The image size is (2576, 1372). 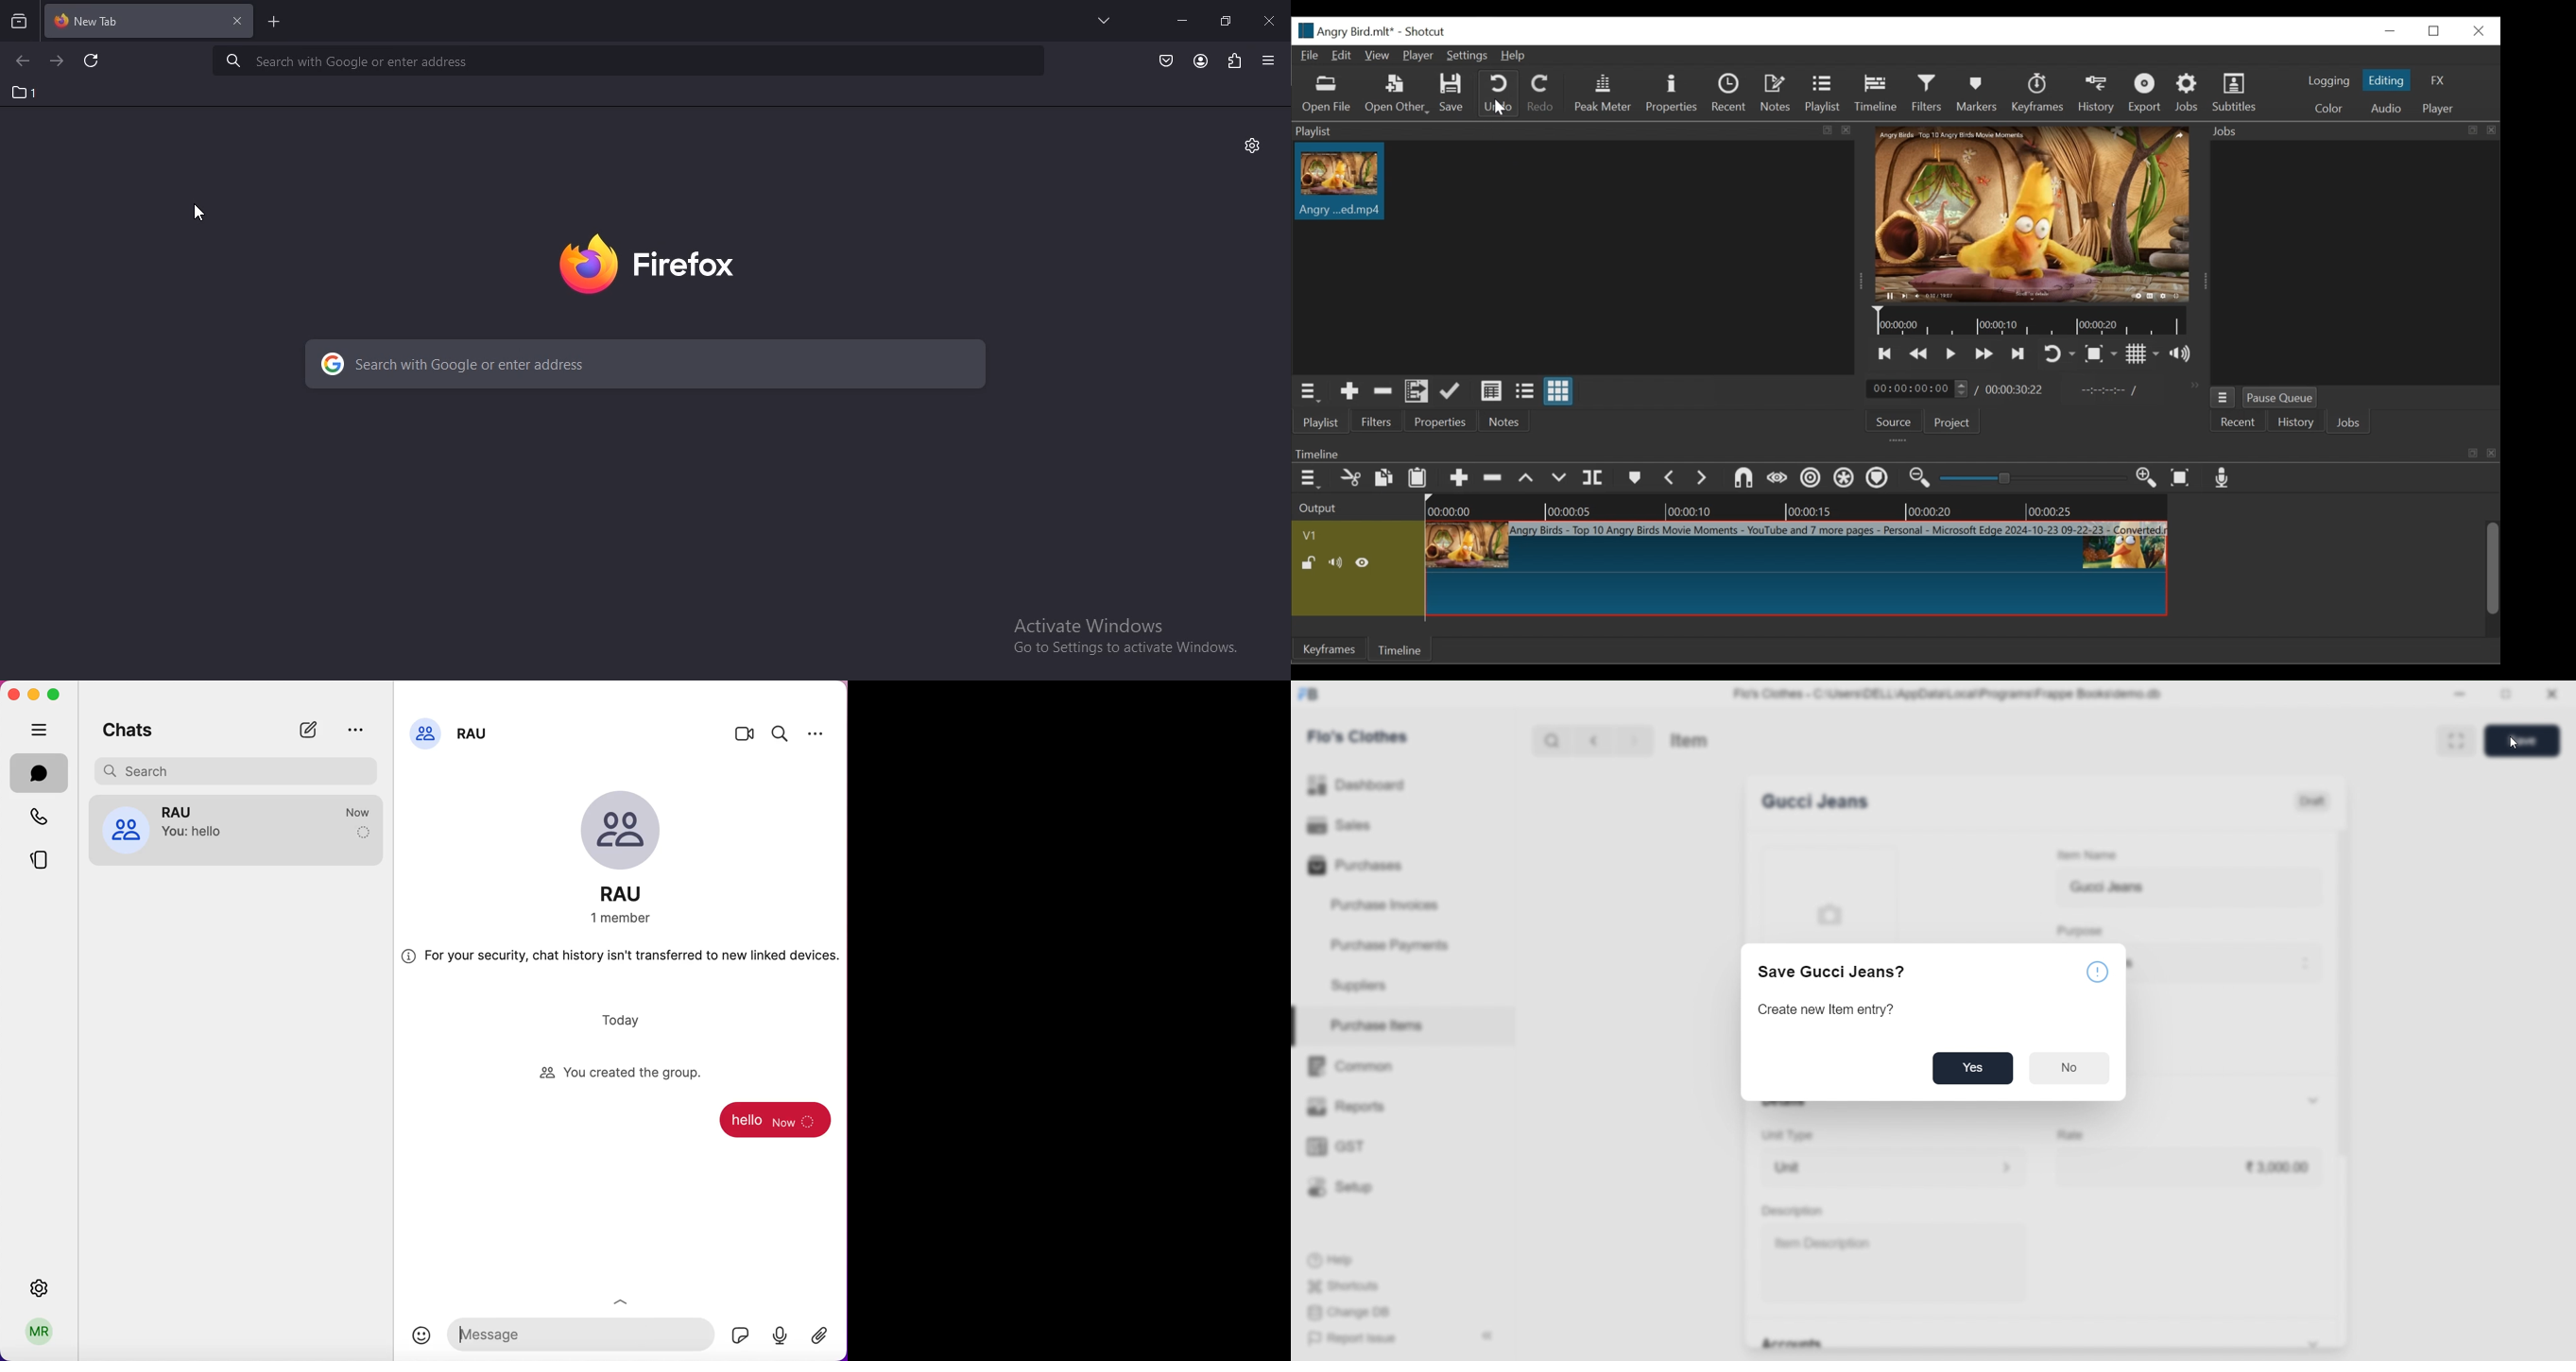 What do you see at coordinates (22, 61) in the screenshot?
I see `click to go to previous page` at bounding box center [22, 61].